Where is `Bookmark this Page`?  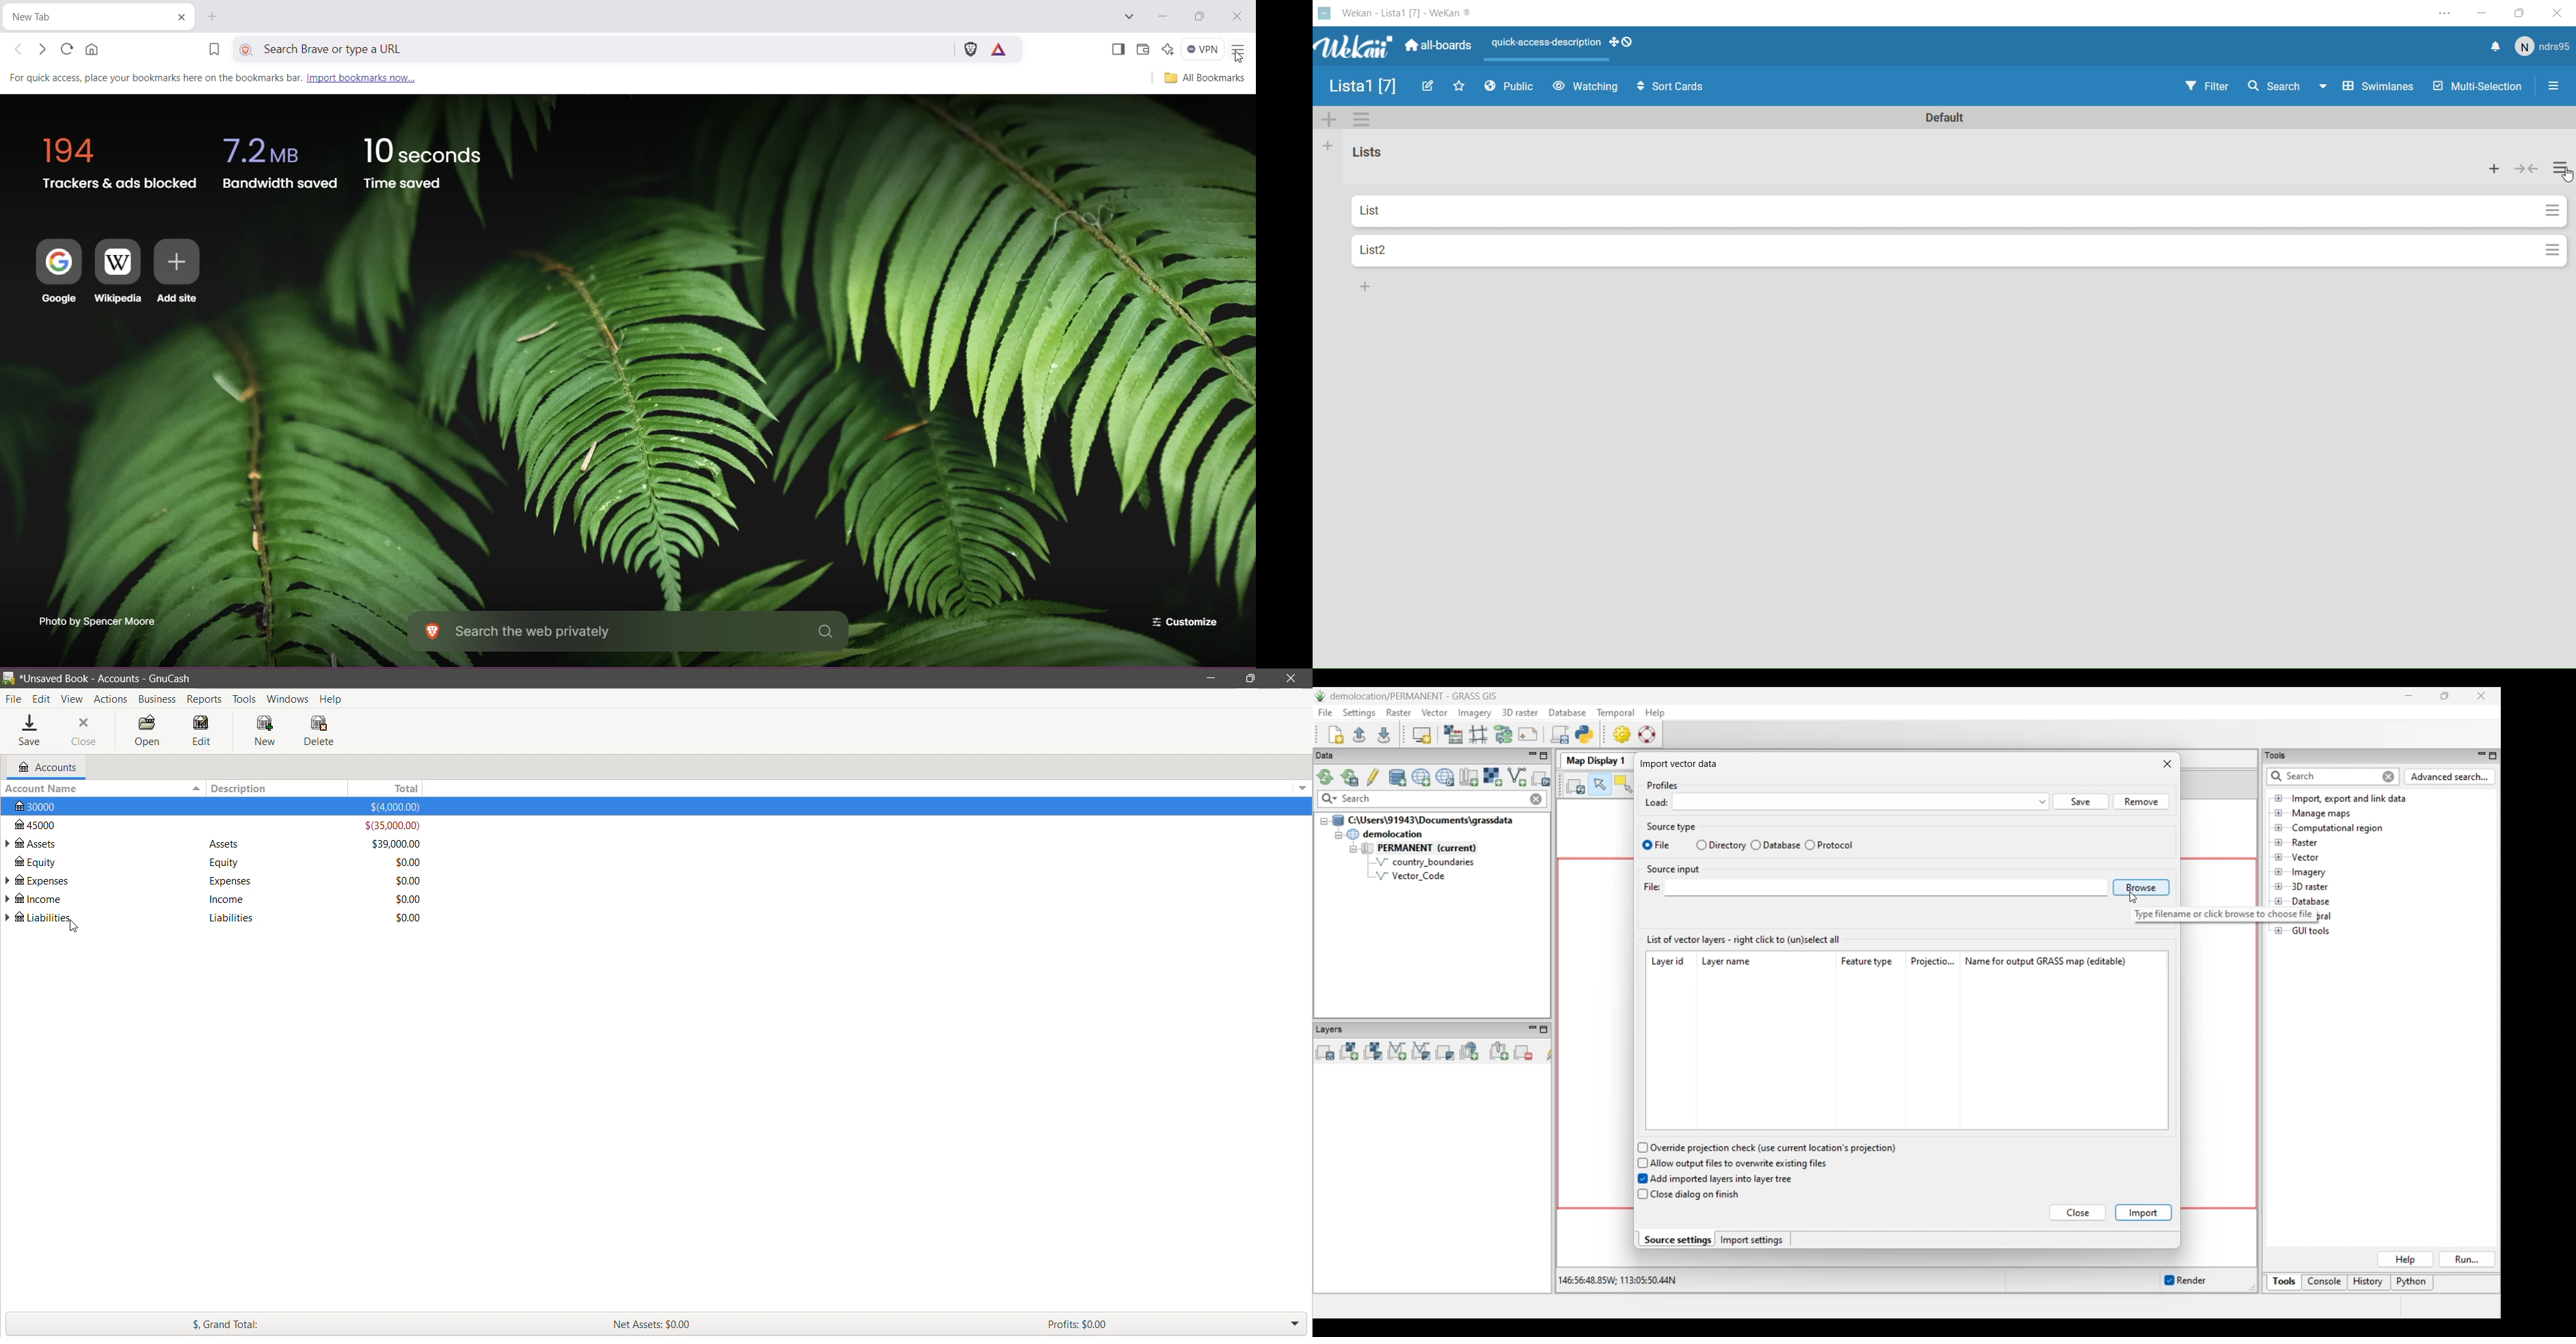
Bookmark this Page is located at coordinates (213, 51).